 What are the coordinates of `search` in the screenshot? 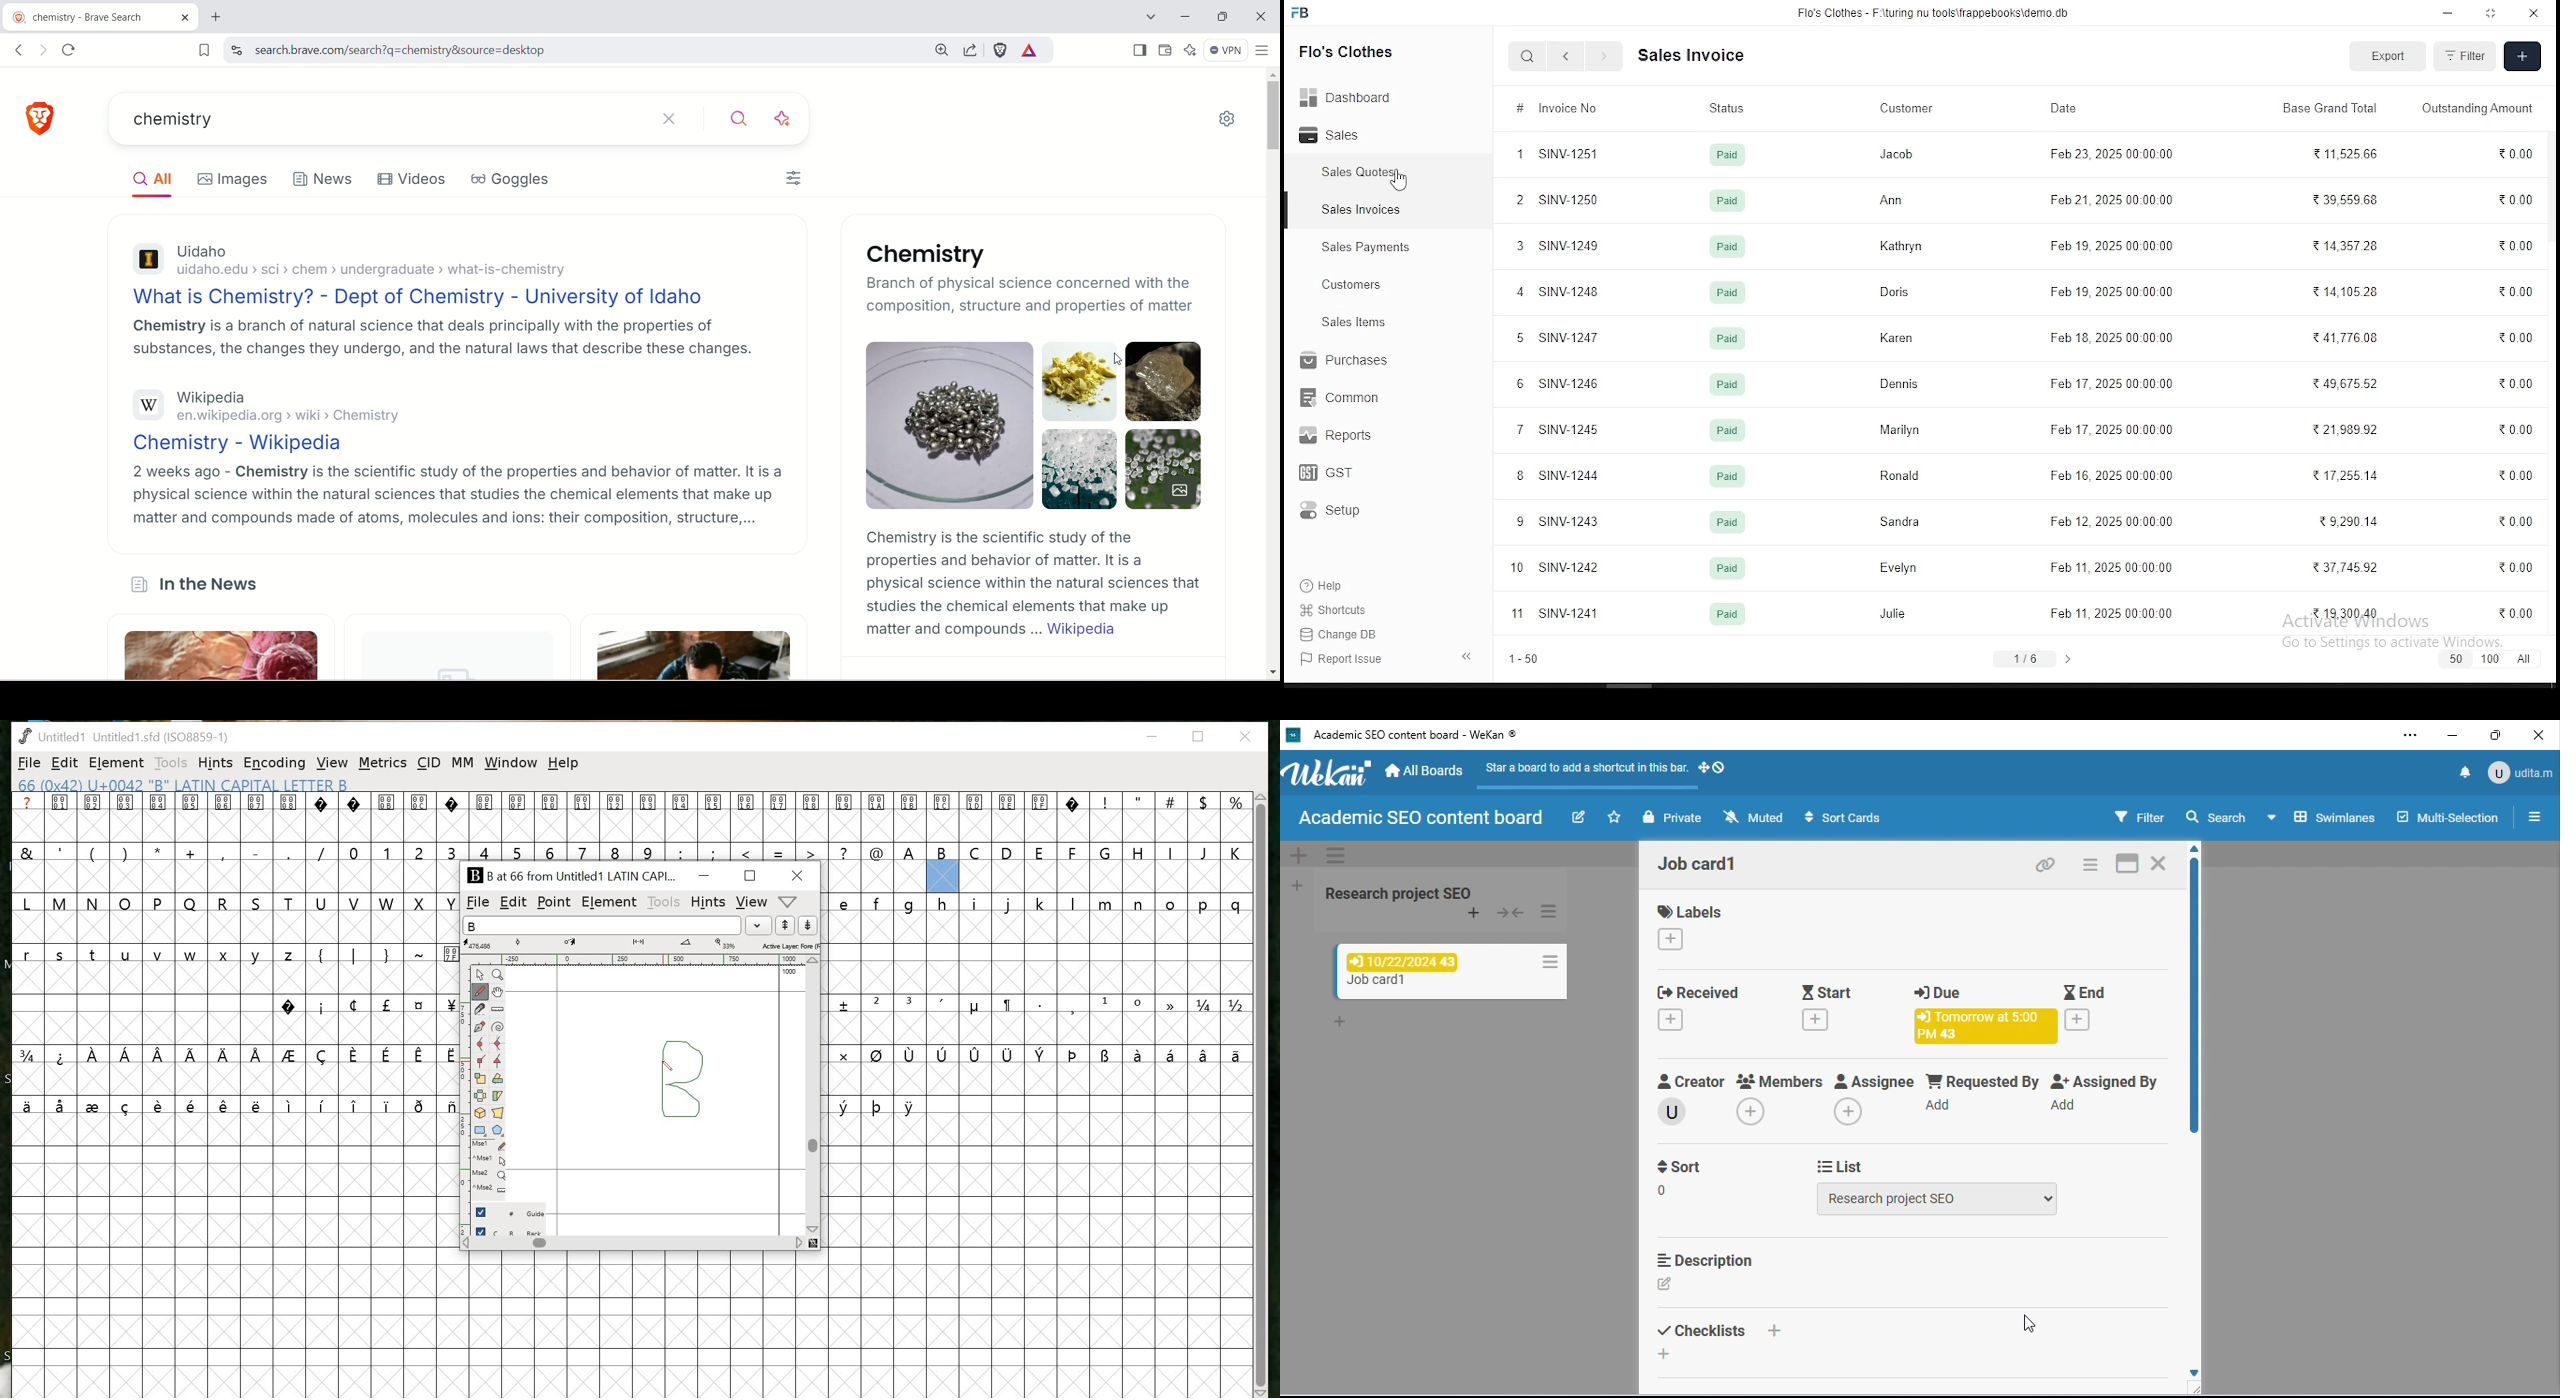 It's located at (570, 51).